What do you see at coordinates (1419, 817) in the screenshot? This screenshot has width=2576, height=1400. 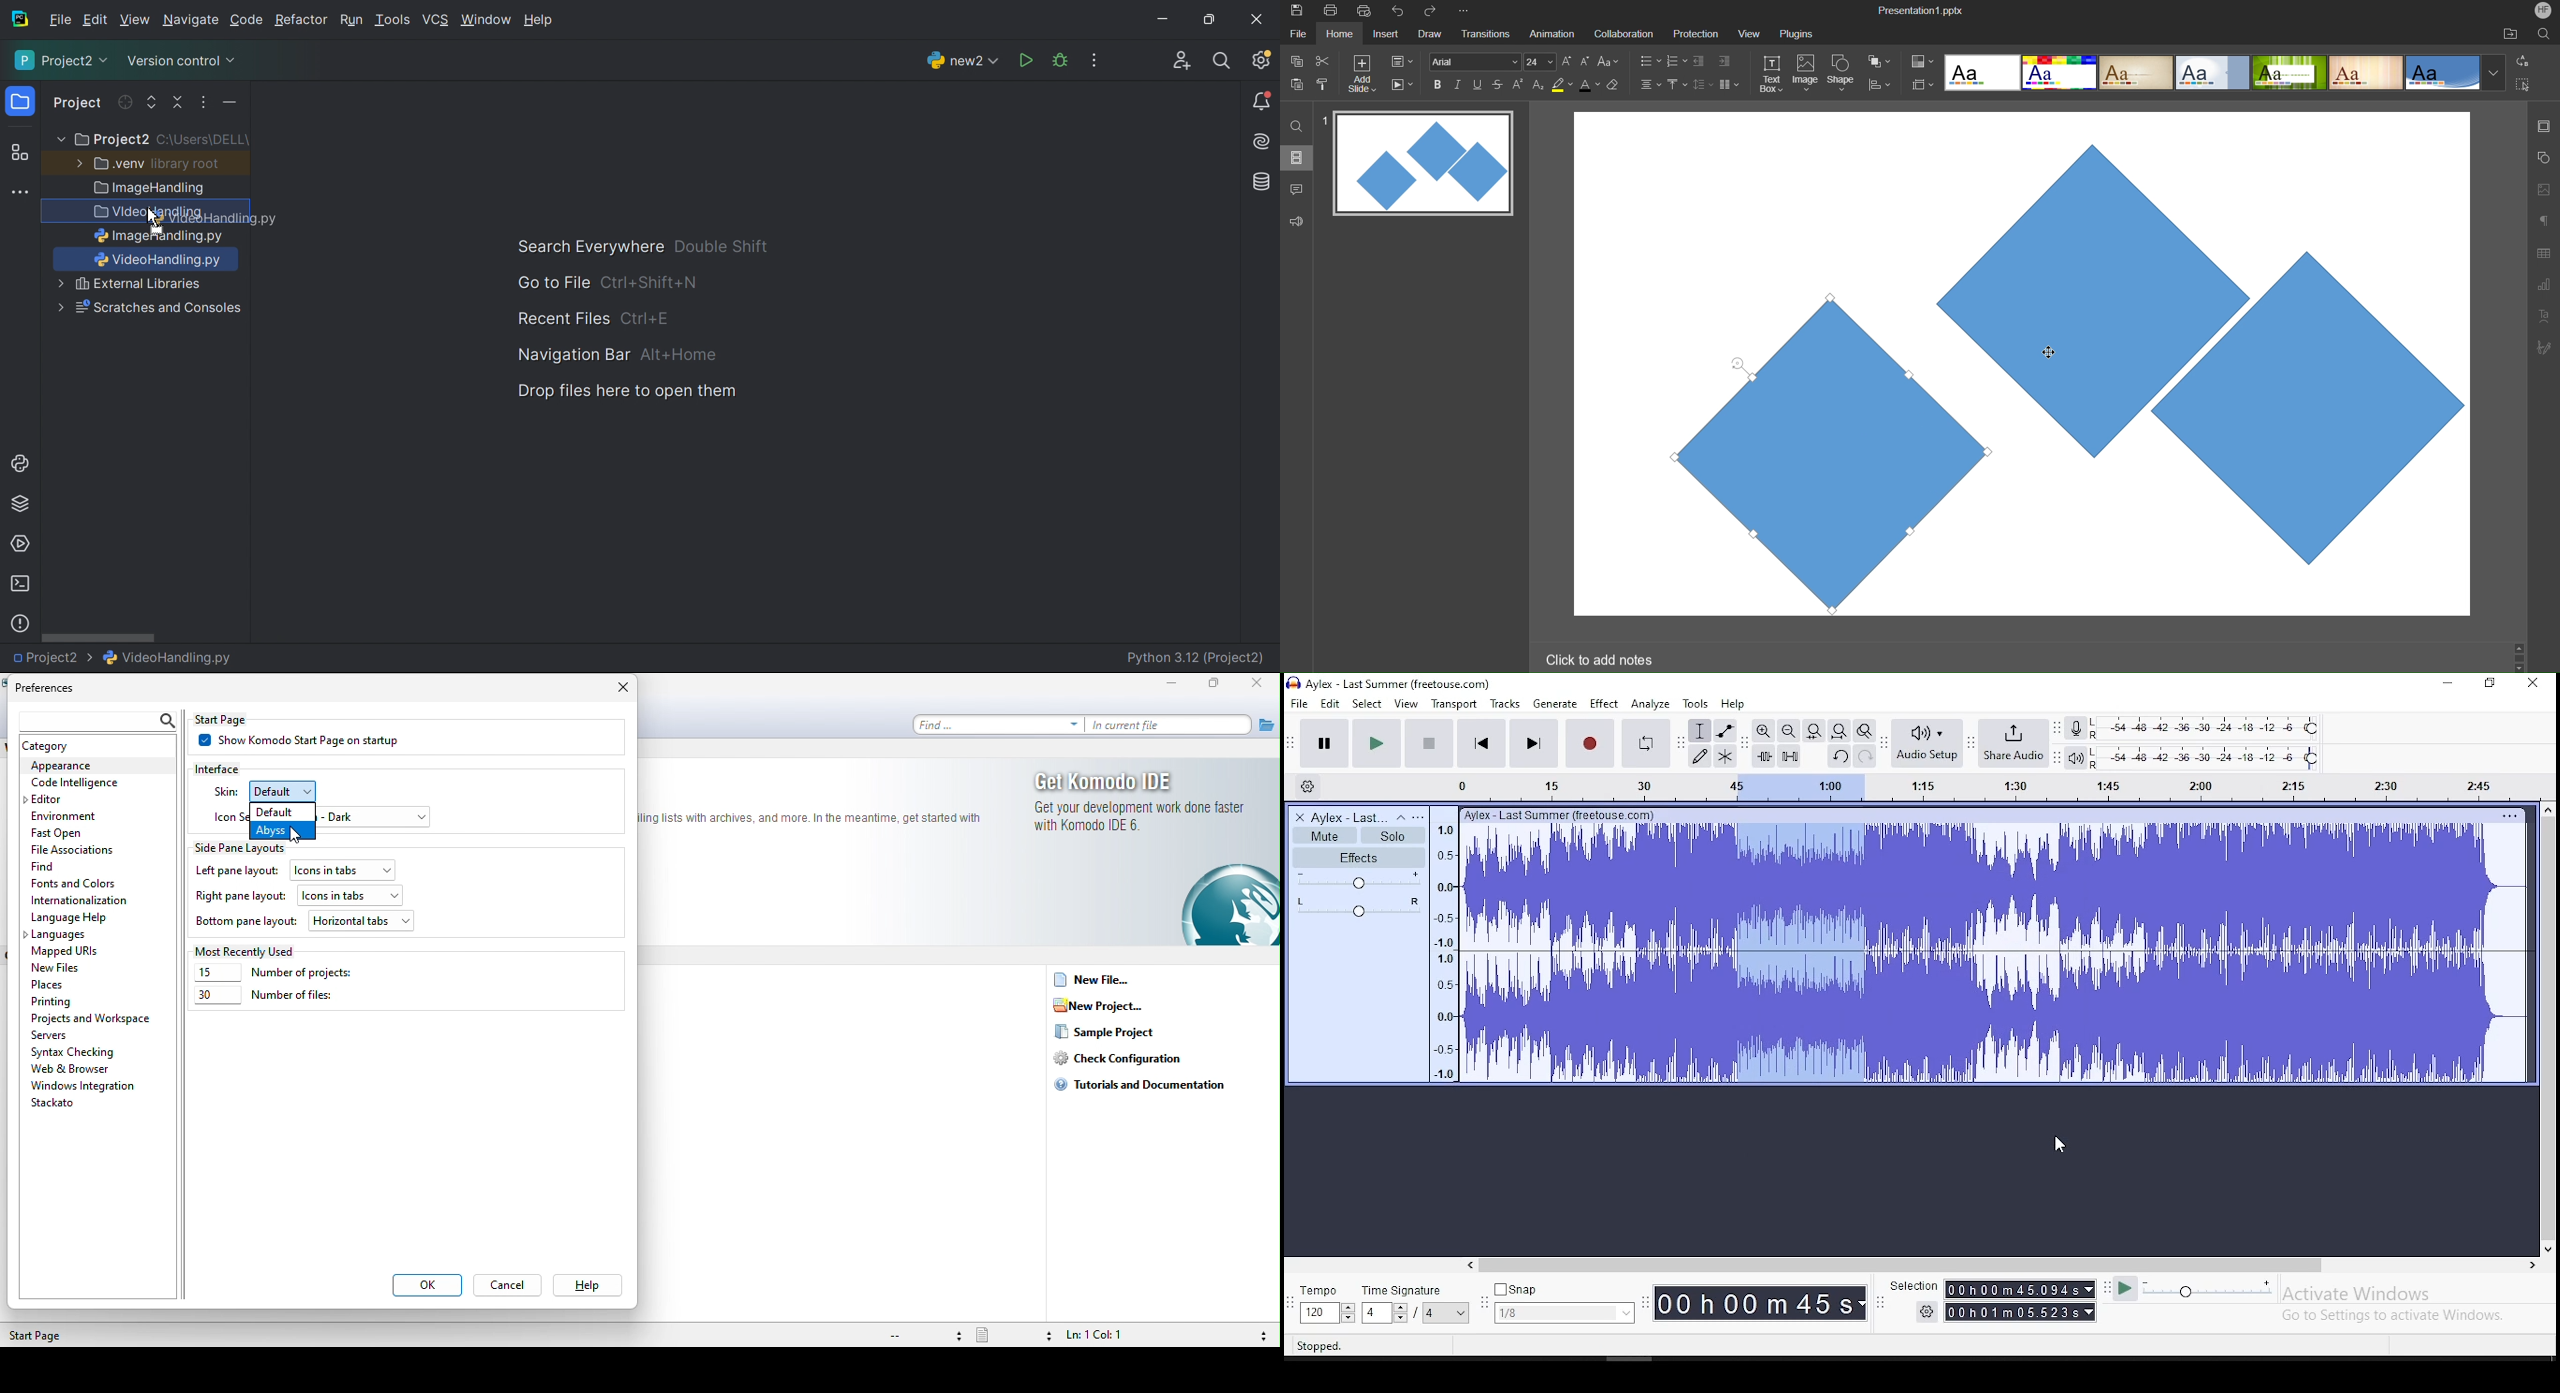 I see `open menu` at bounding box center [1419, 817].